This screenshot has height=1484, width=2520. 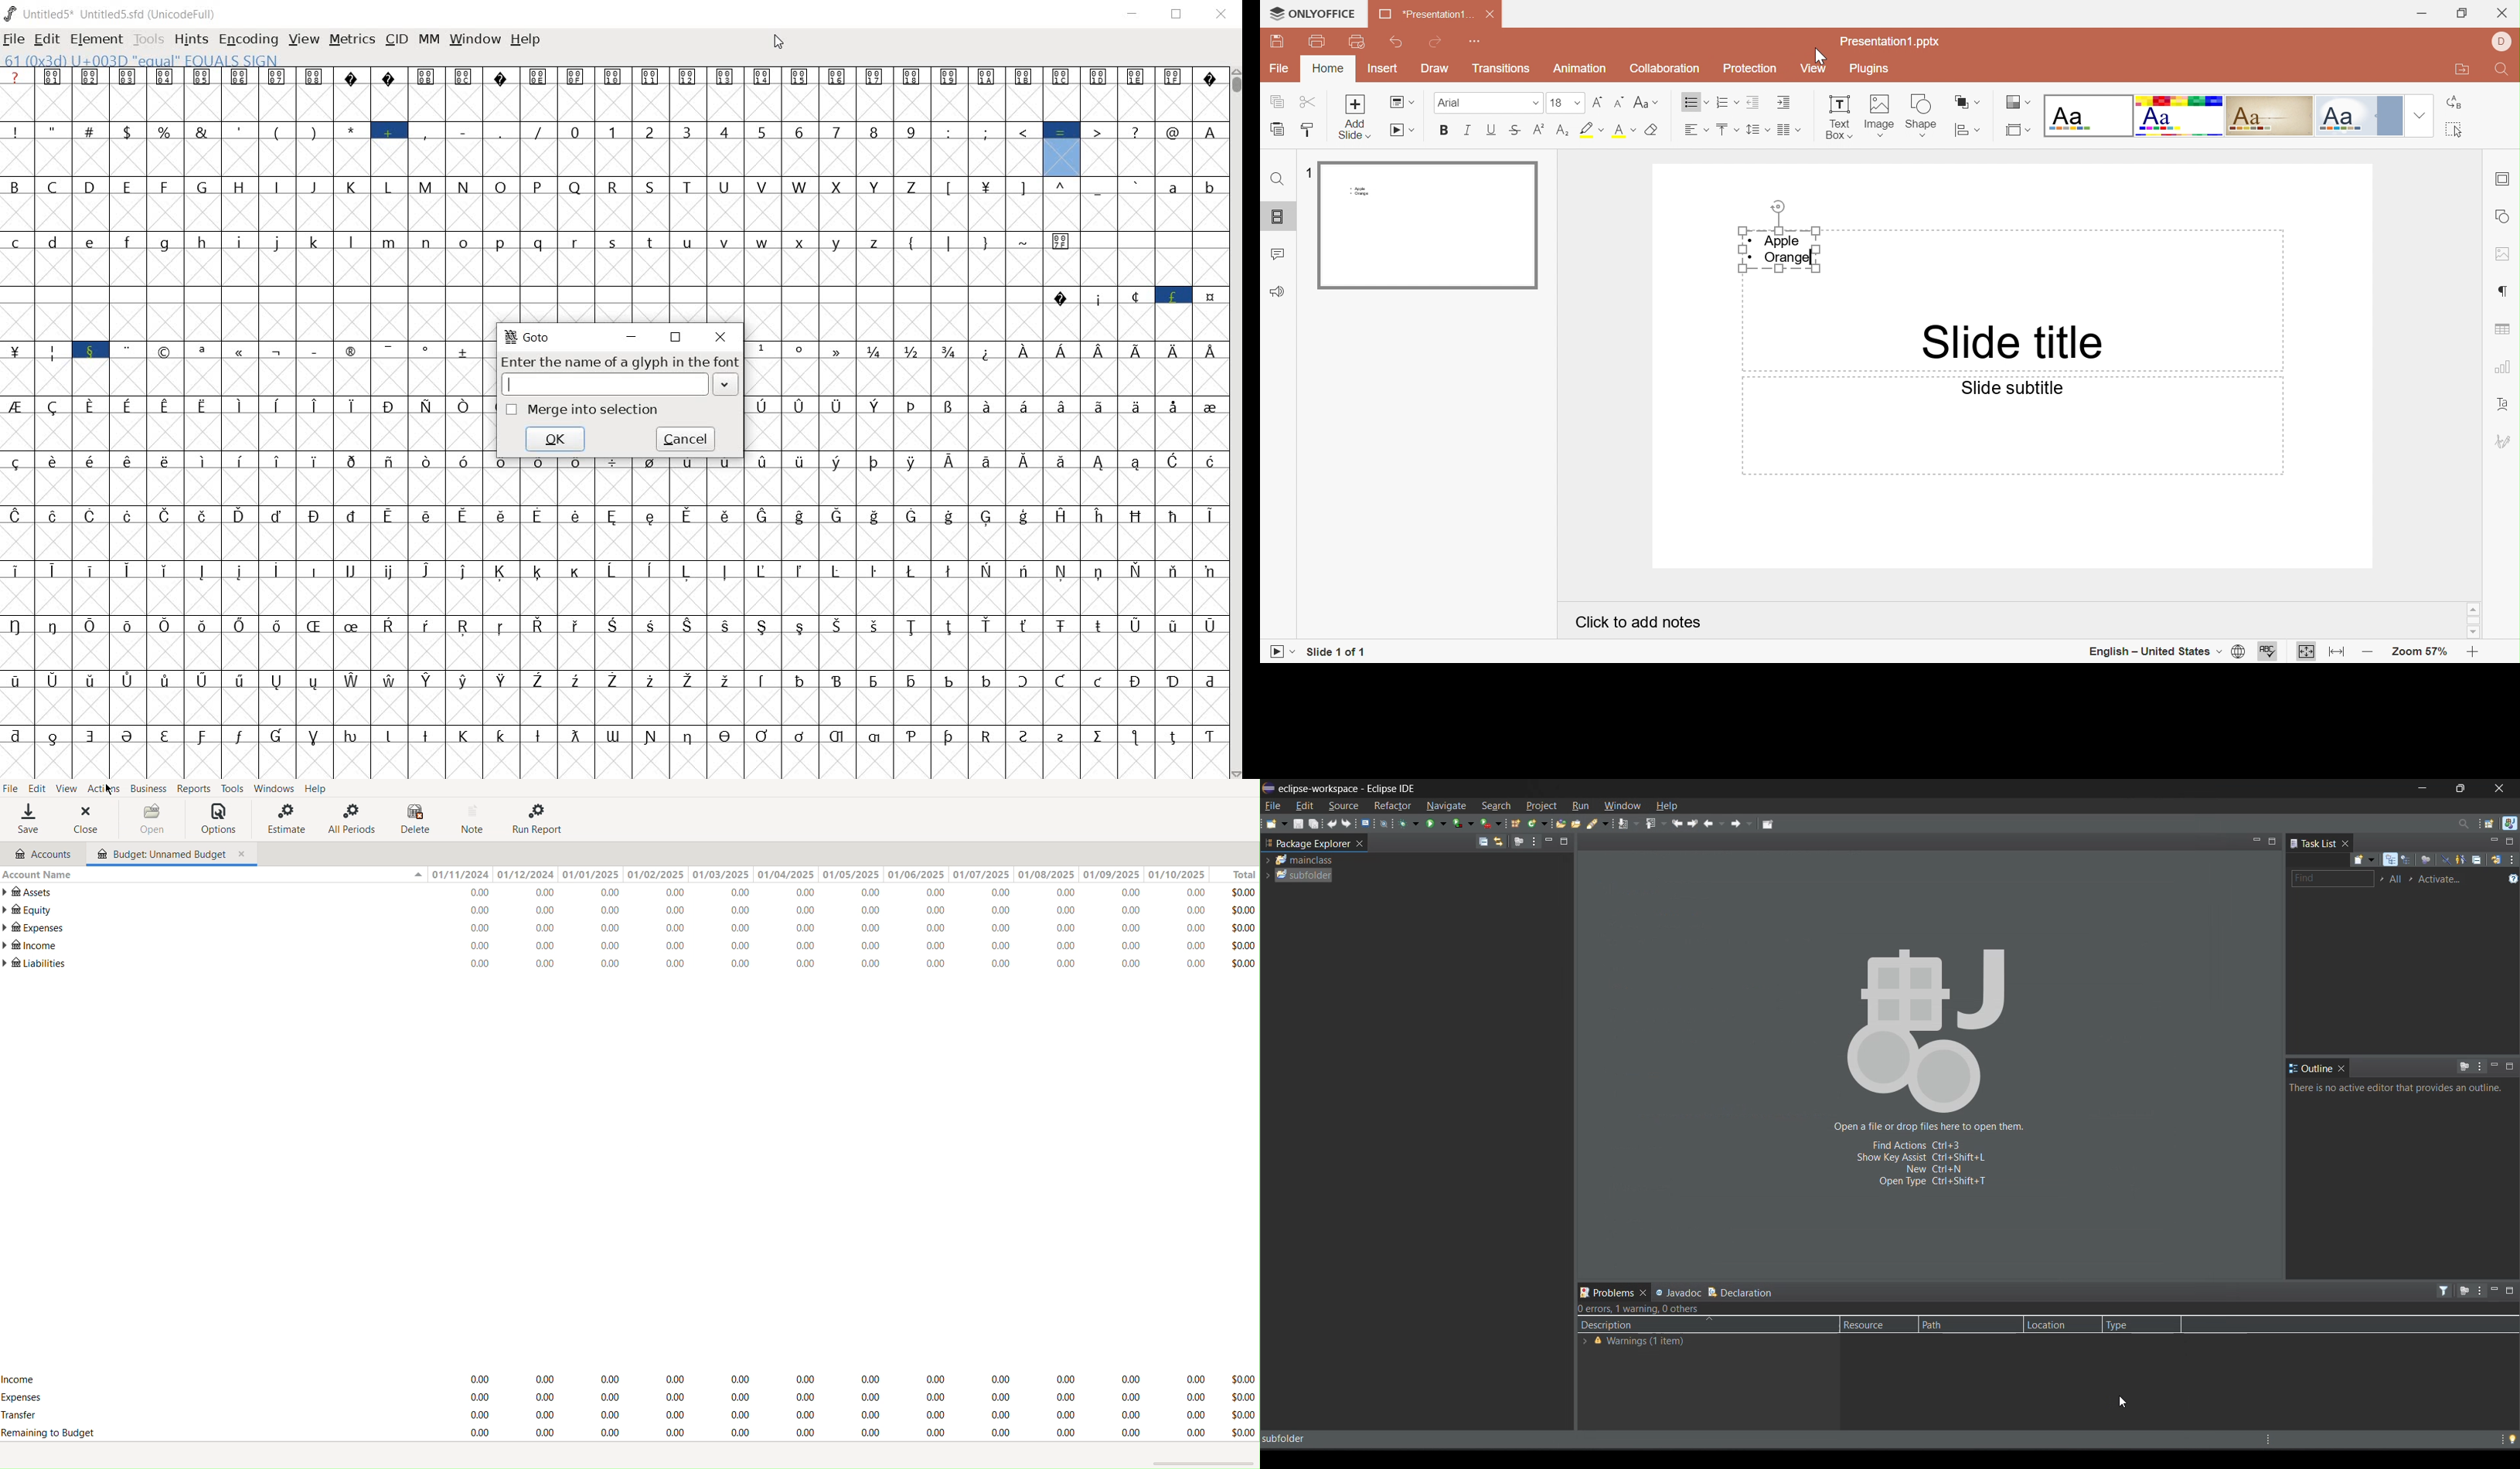 I want to click on Collaboration, so click(x=1664, y=68).